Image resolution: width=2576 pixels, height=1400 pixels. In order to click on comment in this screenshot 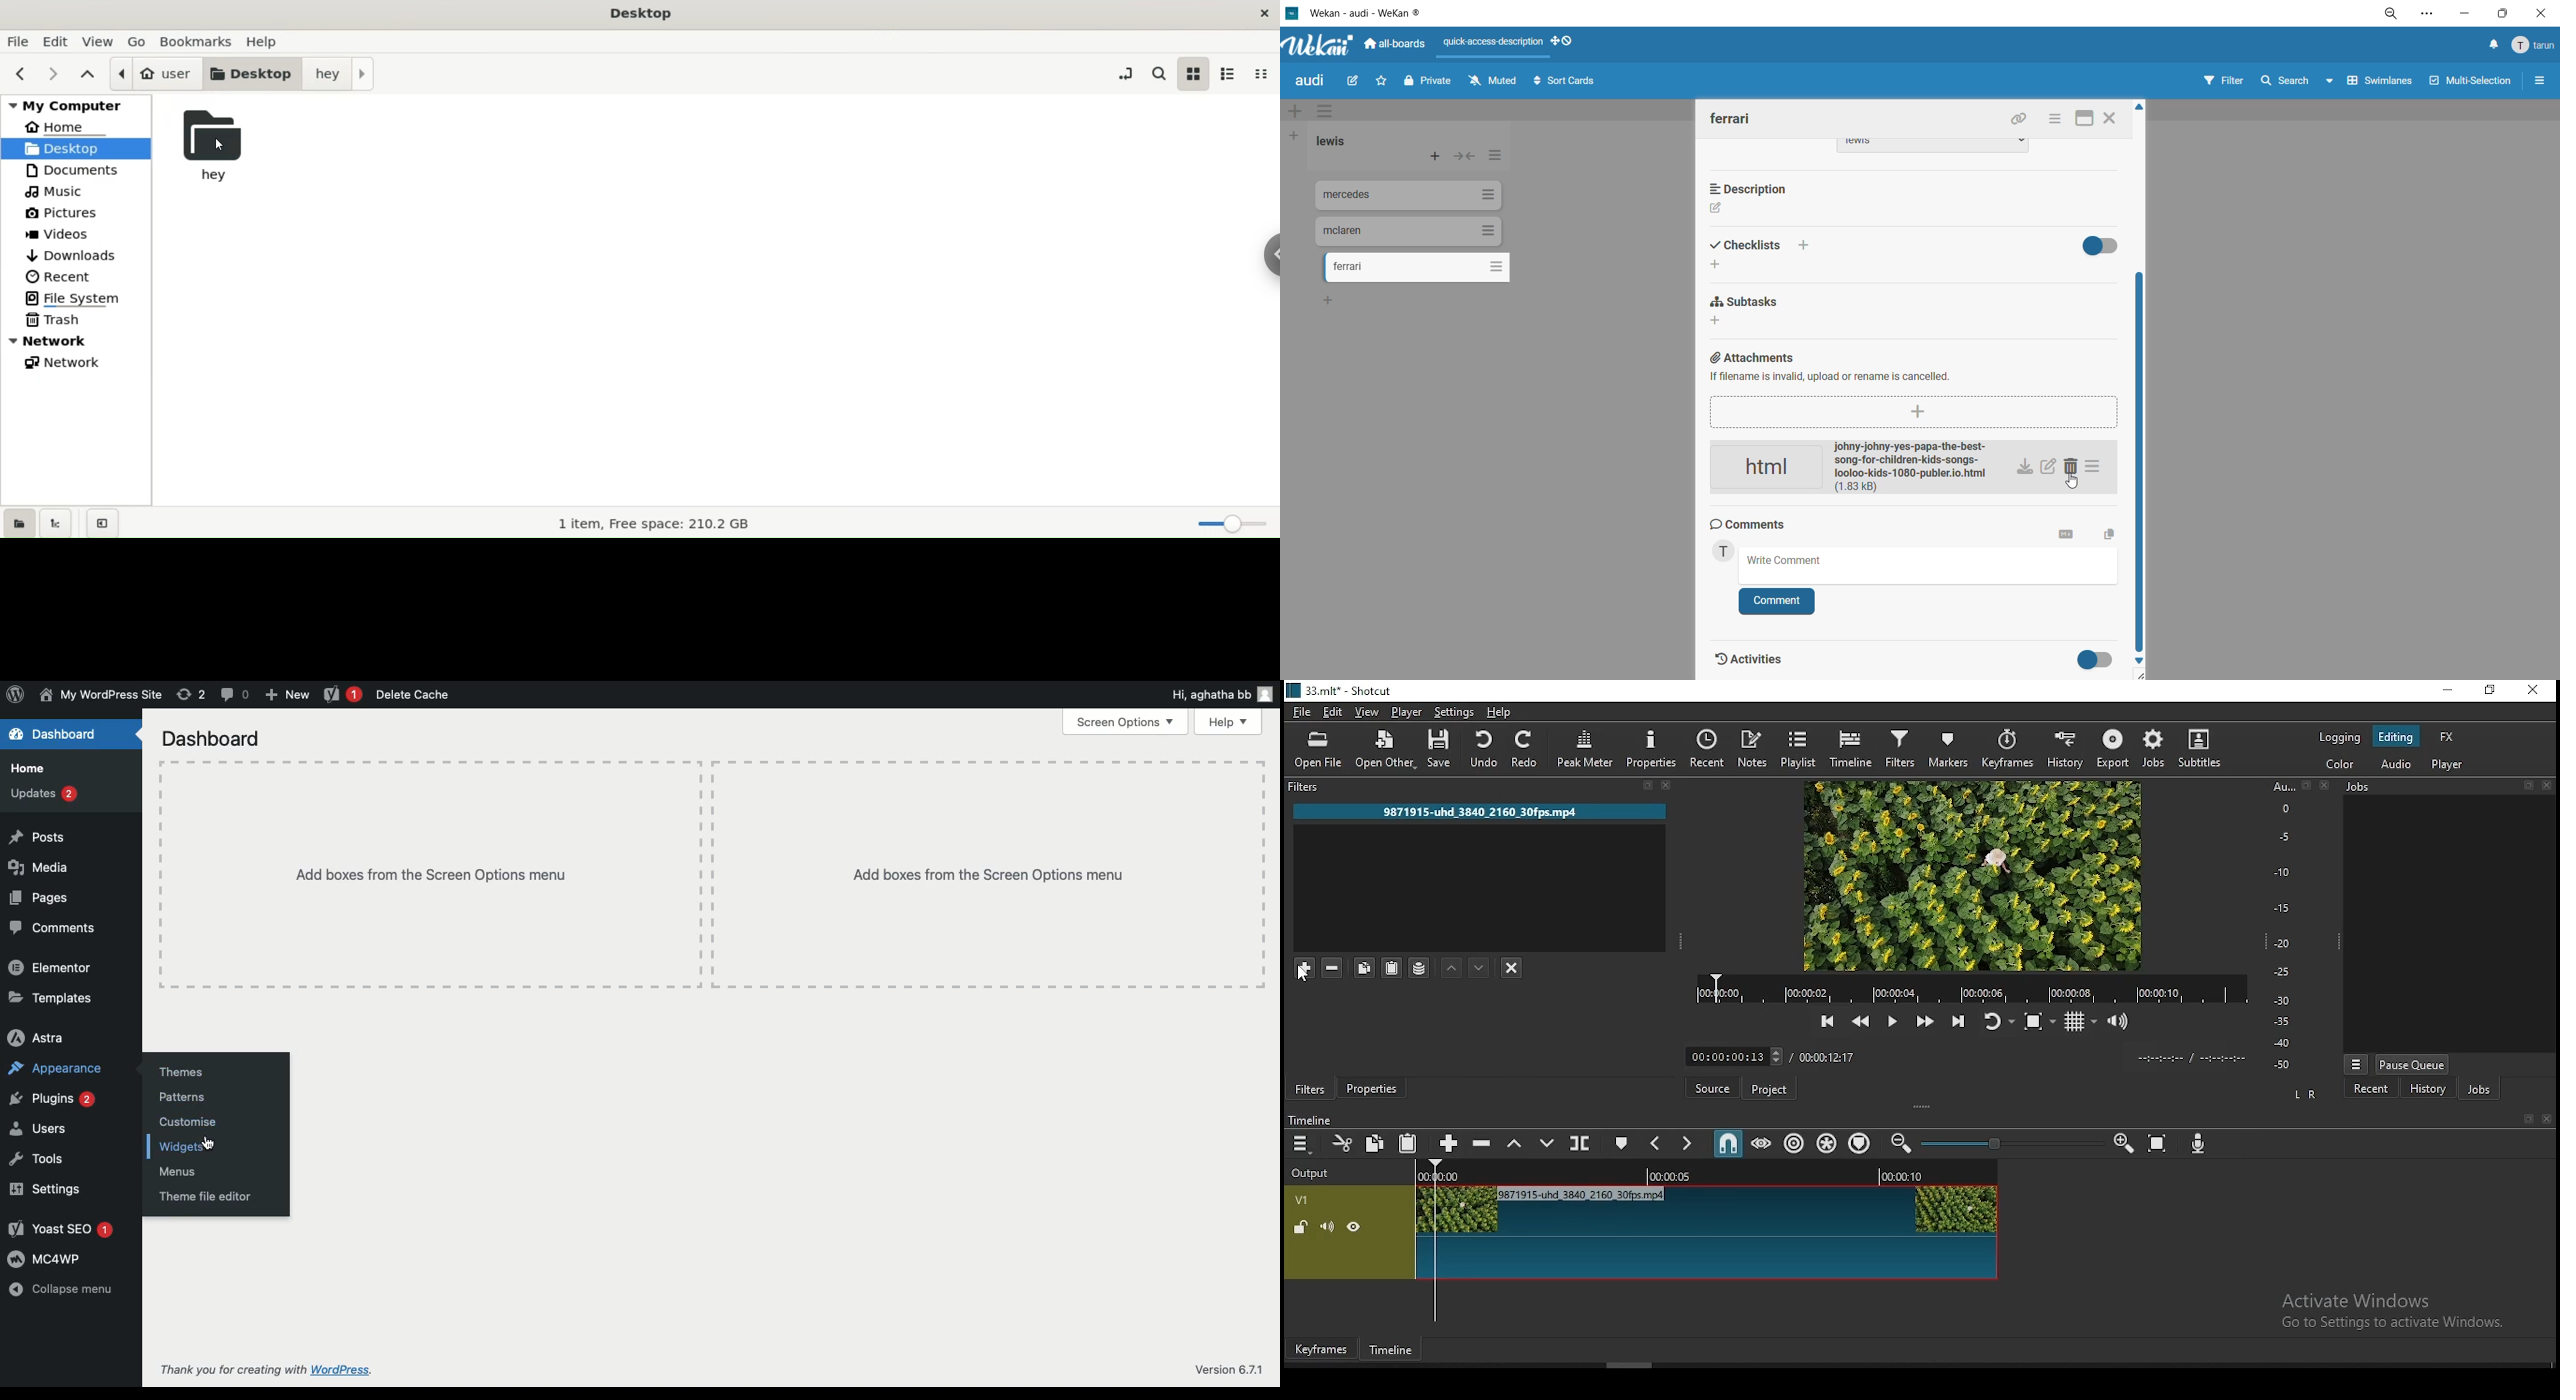, I will do `click(1778, 600)`.